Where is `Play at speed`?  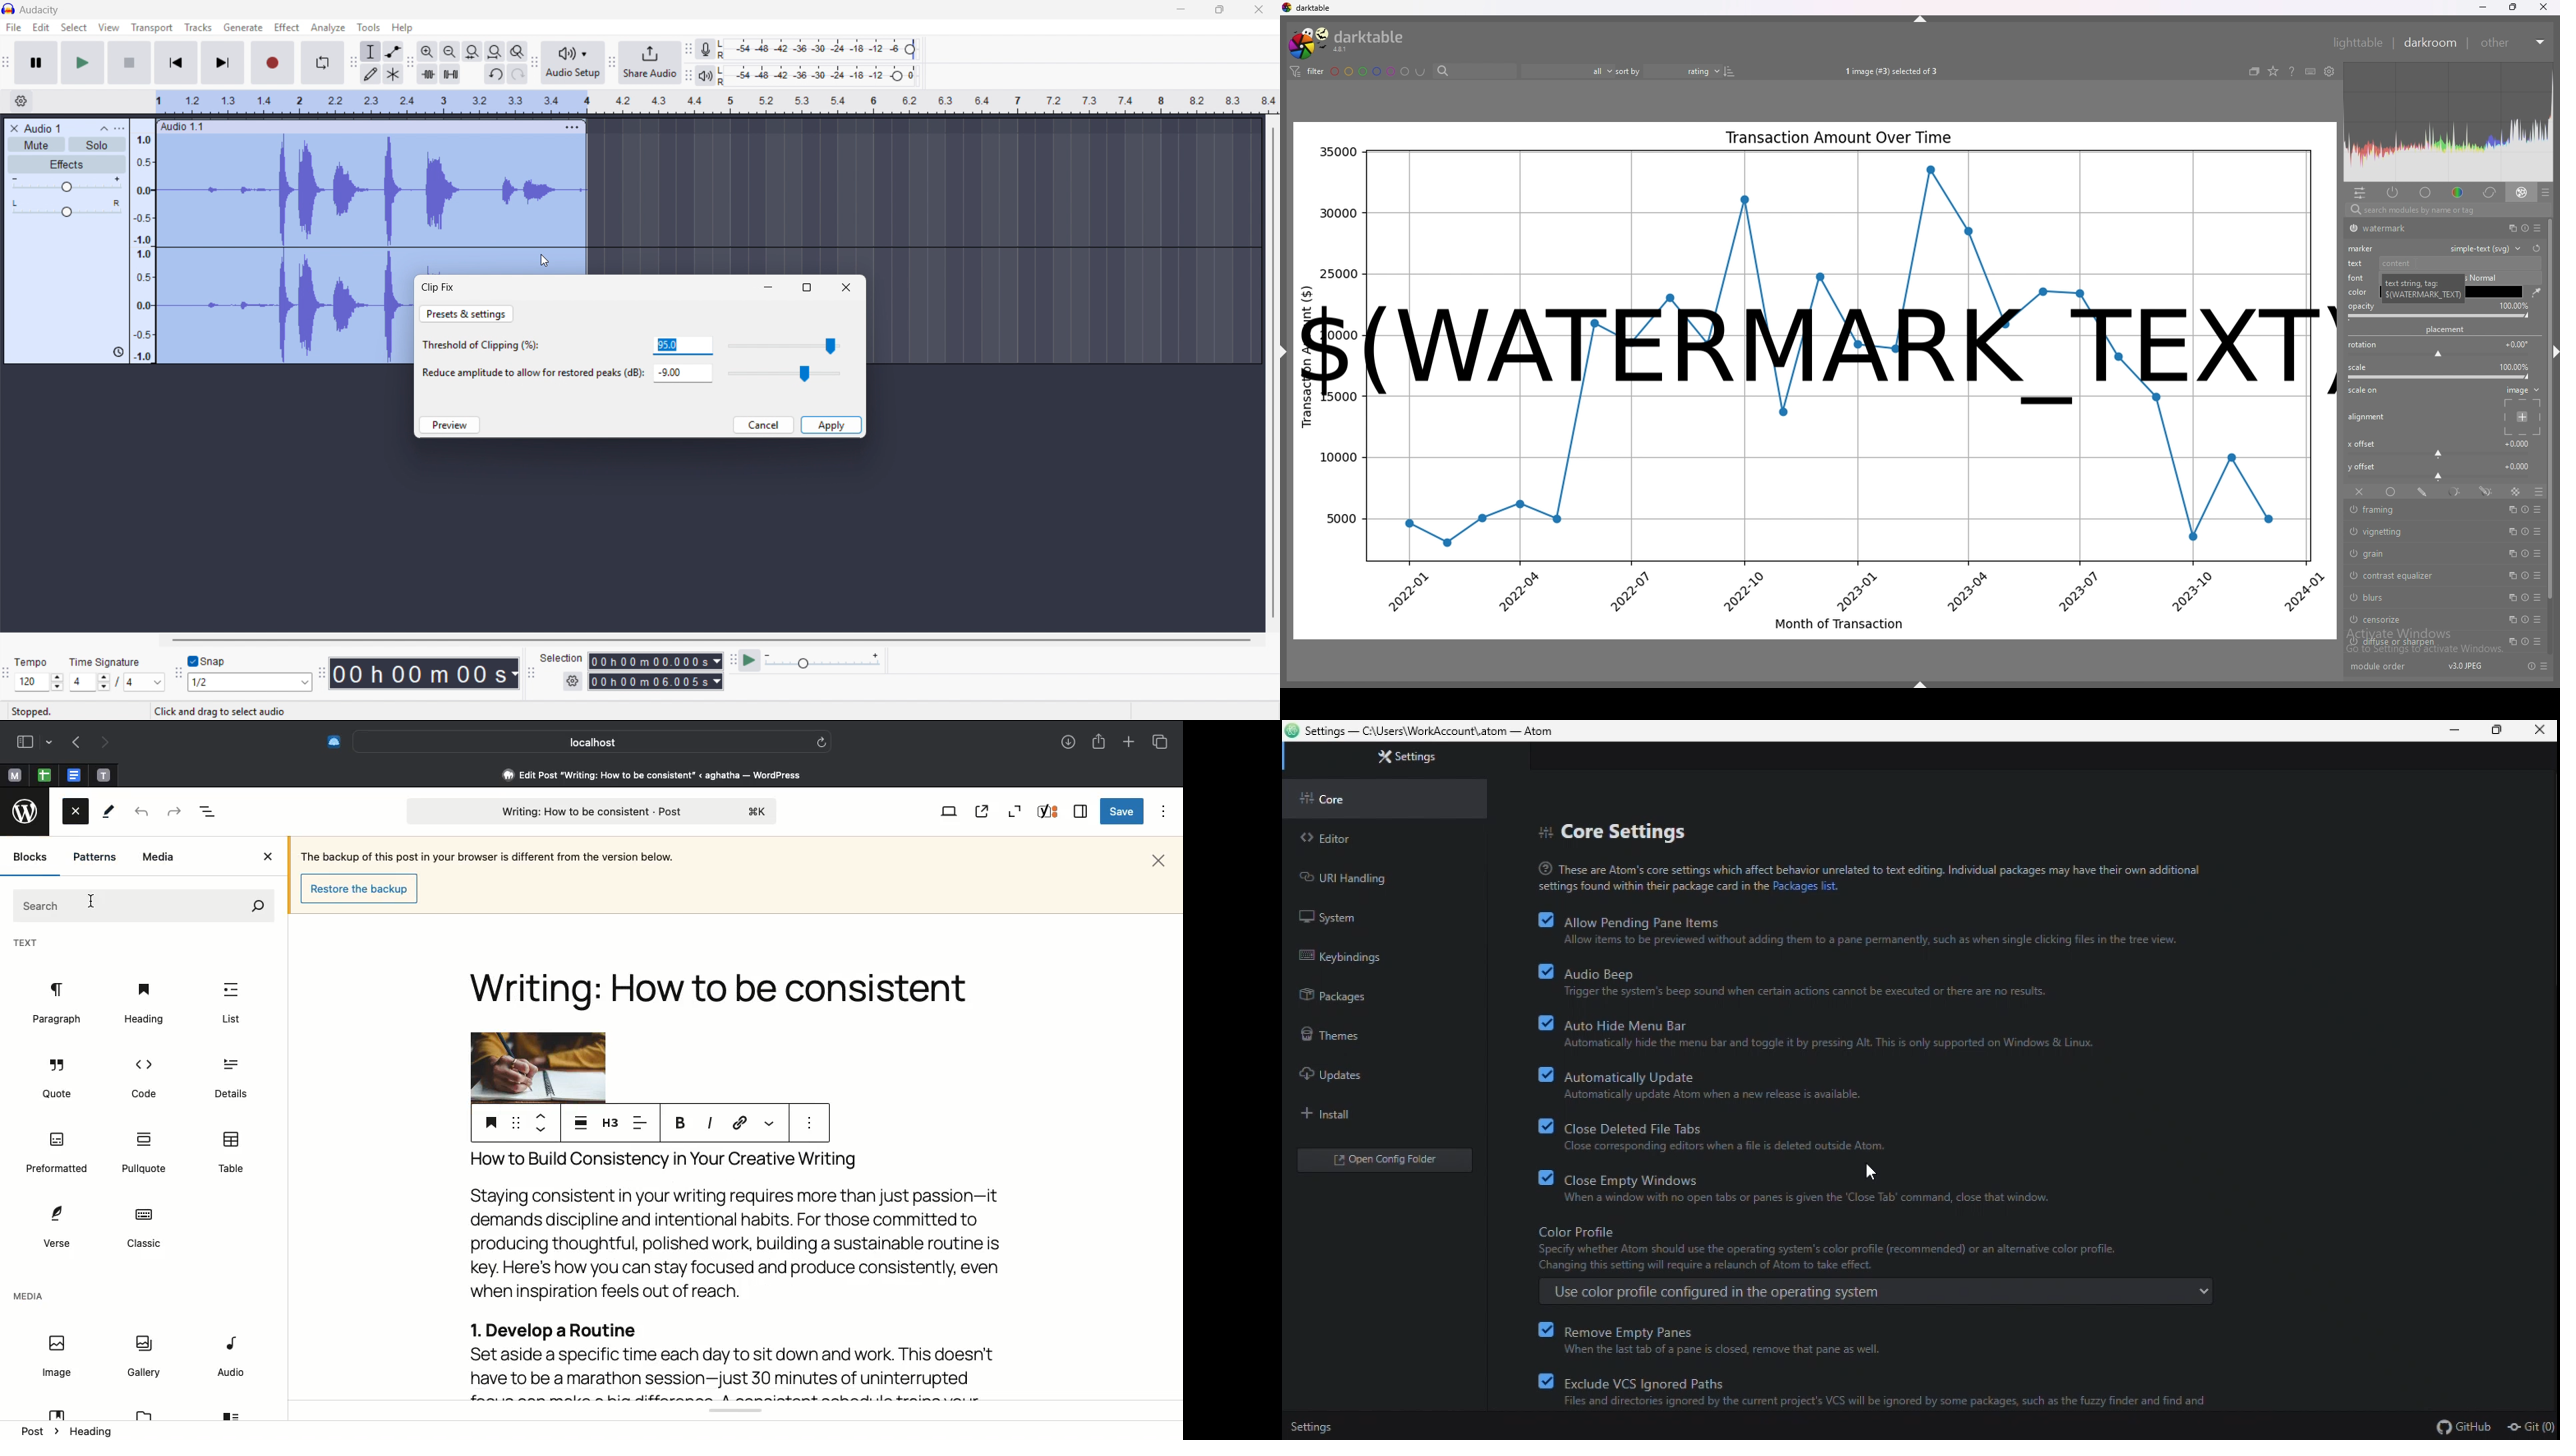 Play at speed is located at coordinates (750, 661).